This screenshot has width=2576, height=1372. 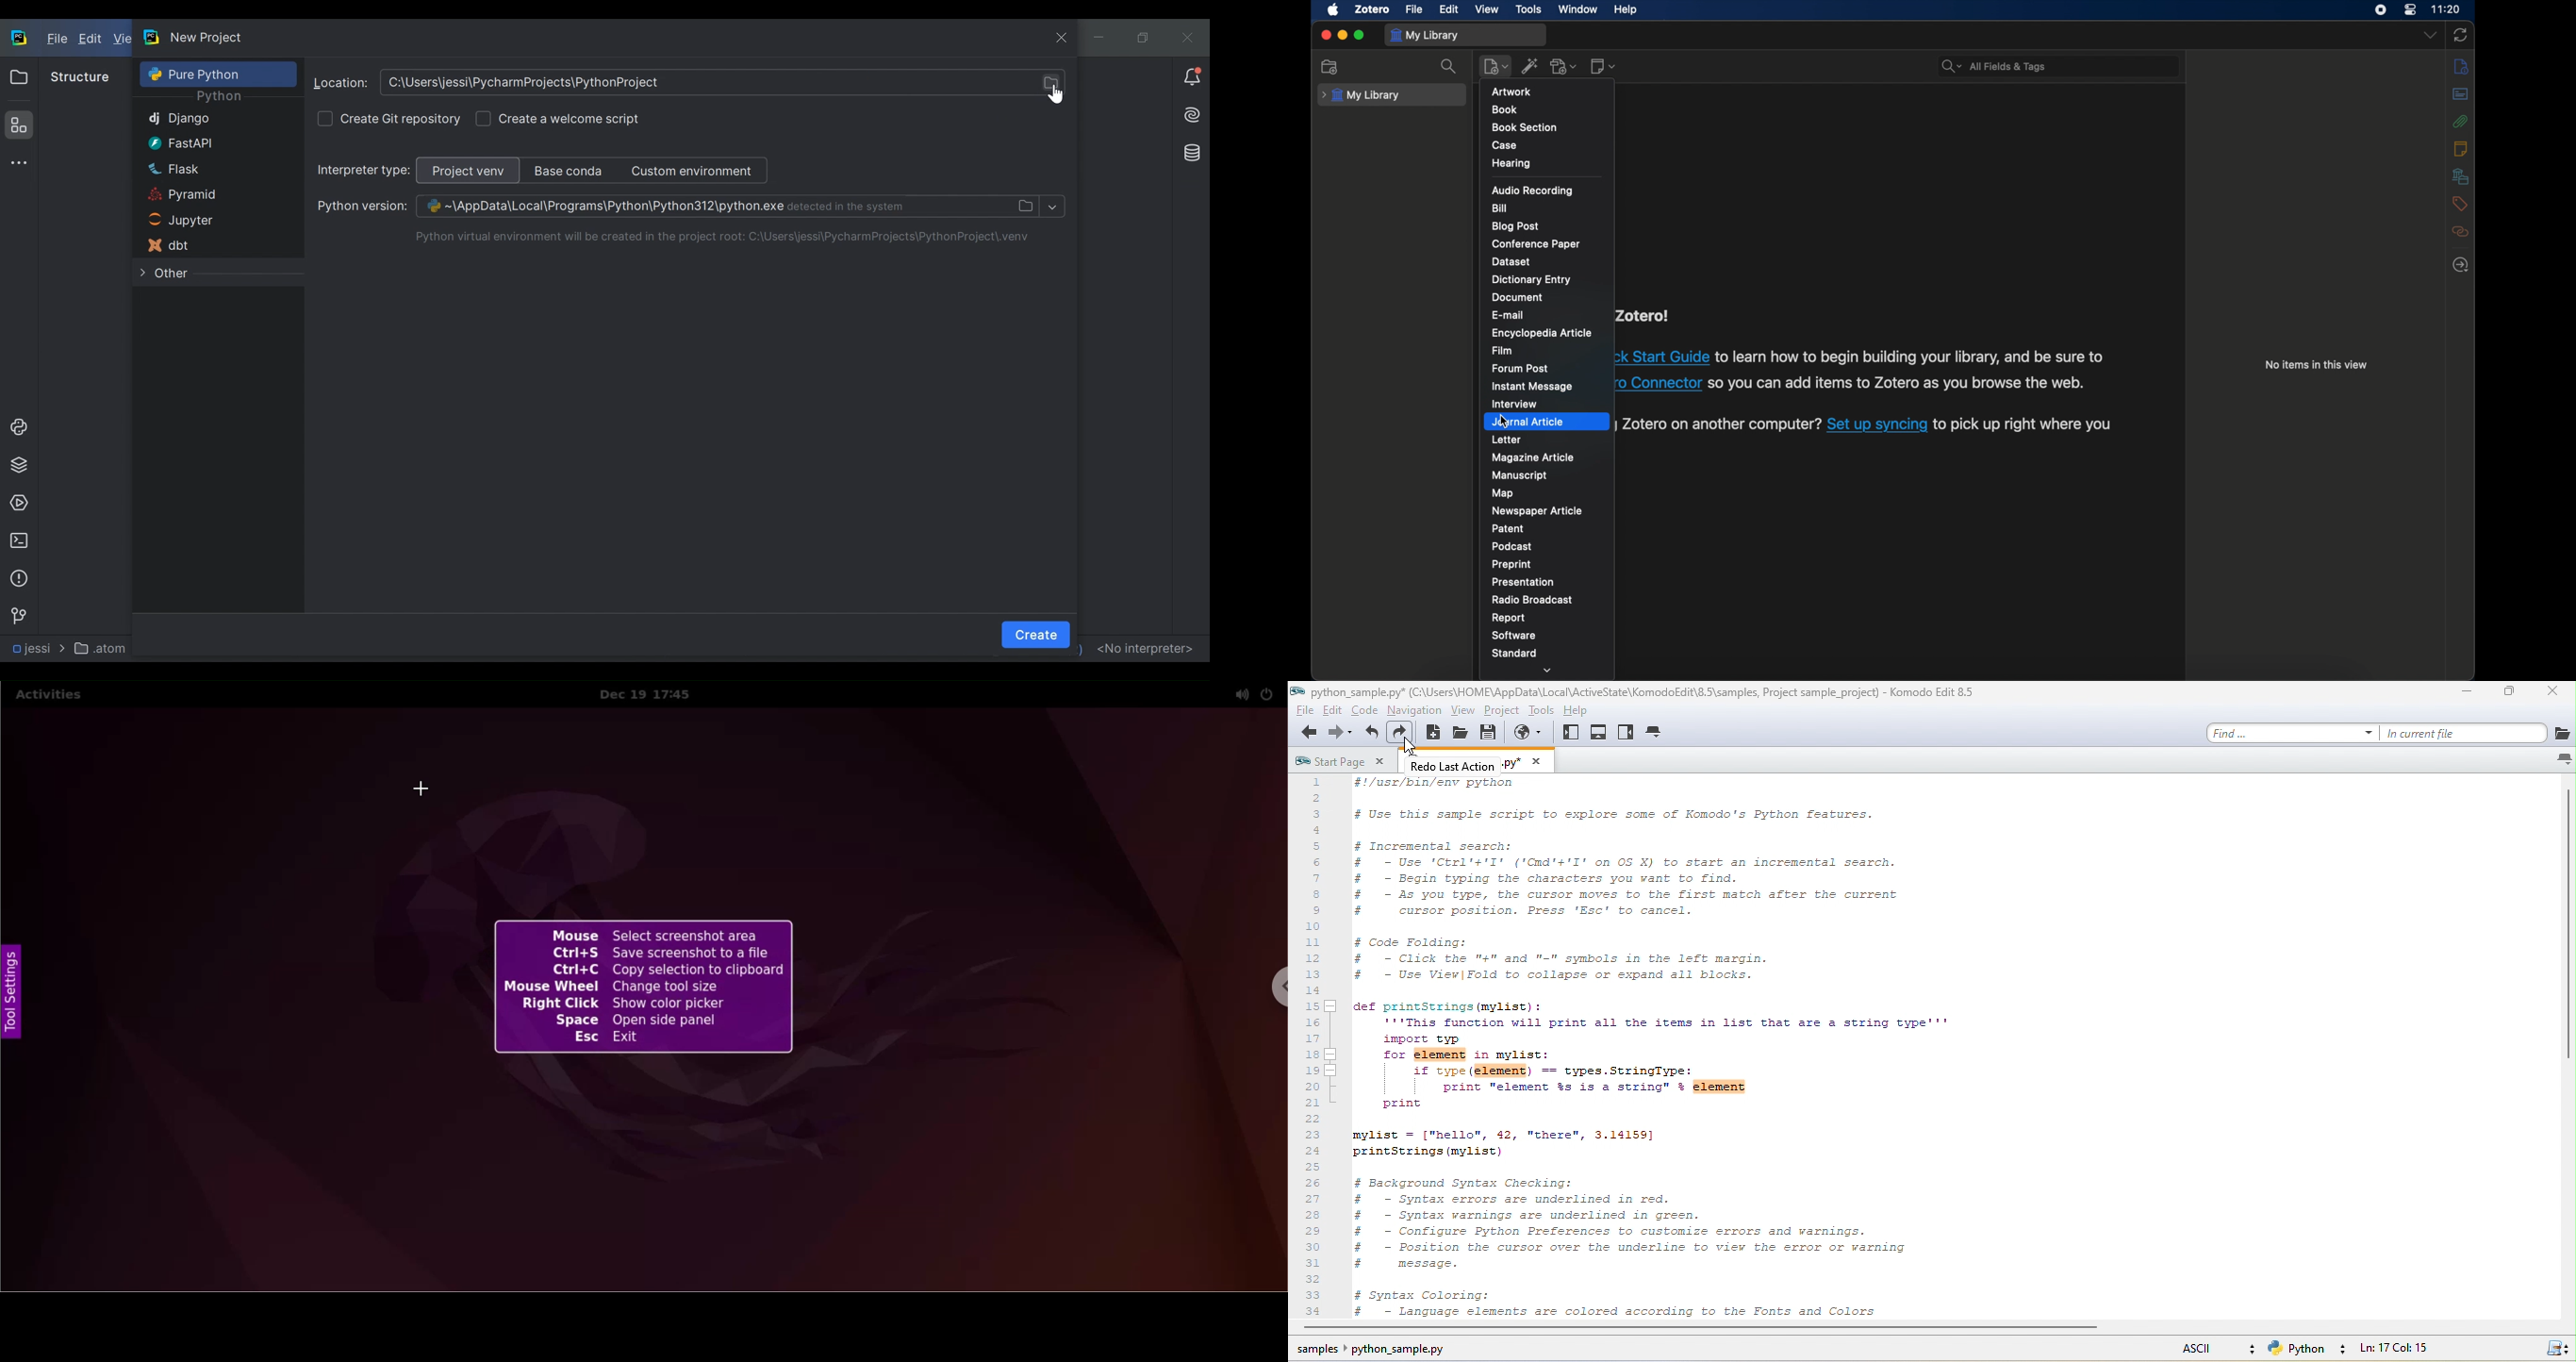 I want to click on minimize, so click(x=1341, y=34).